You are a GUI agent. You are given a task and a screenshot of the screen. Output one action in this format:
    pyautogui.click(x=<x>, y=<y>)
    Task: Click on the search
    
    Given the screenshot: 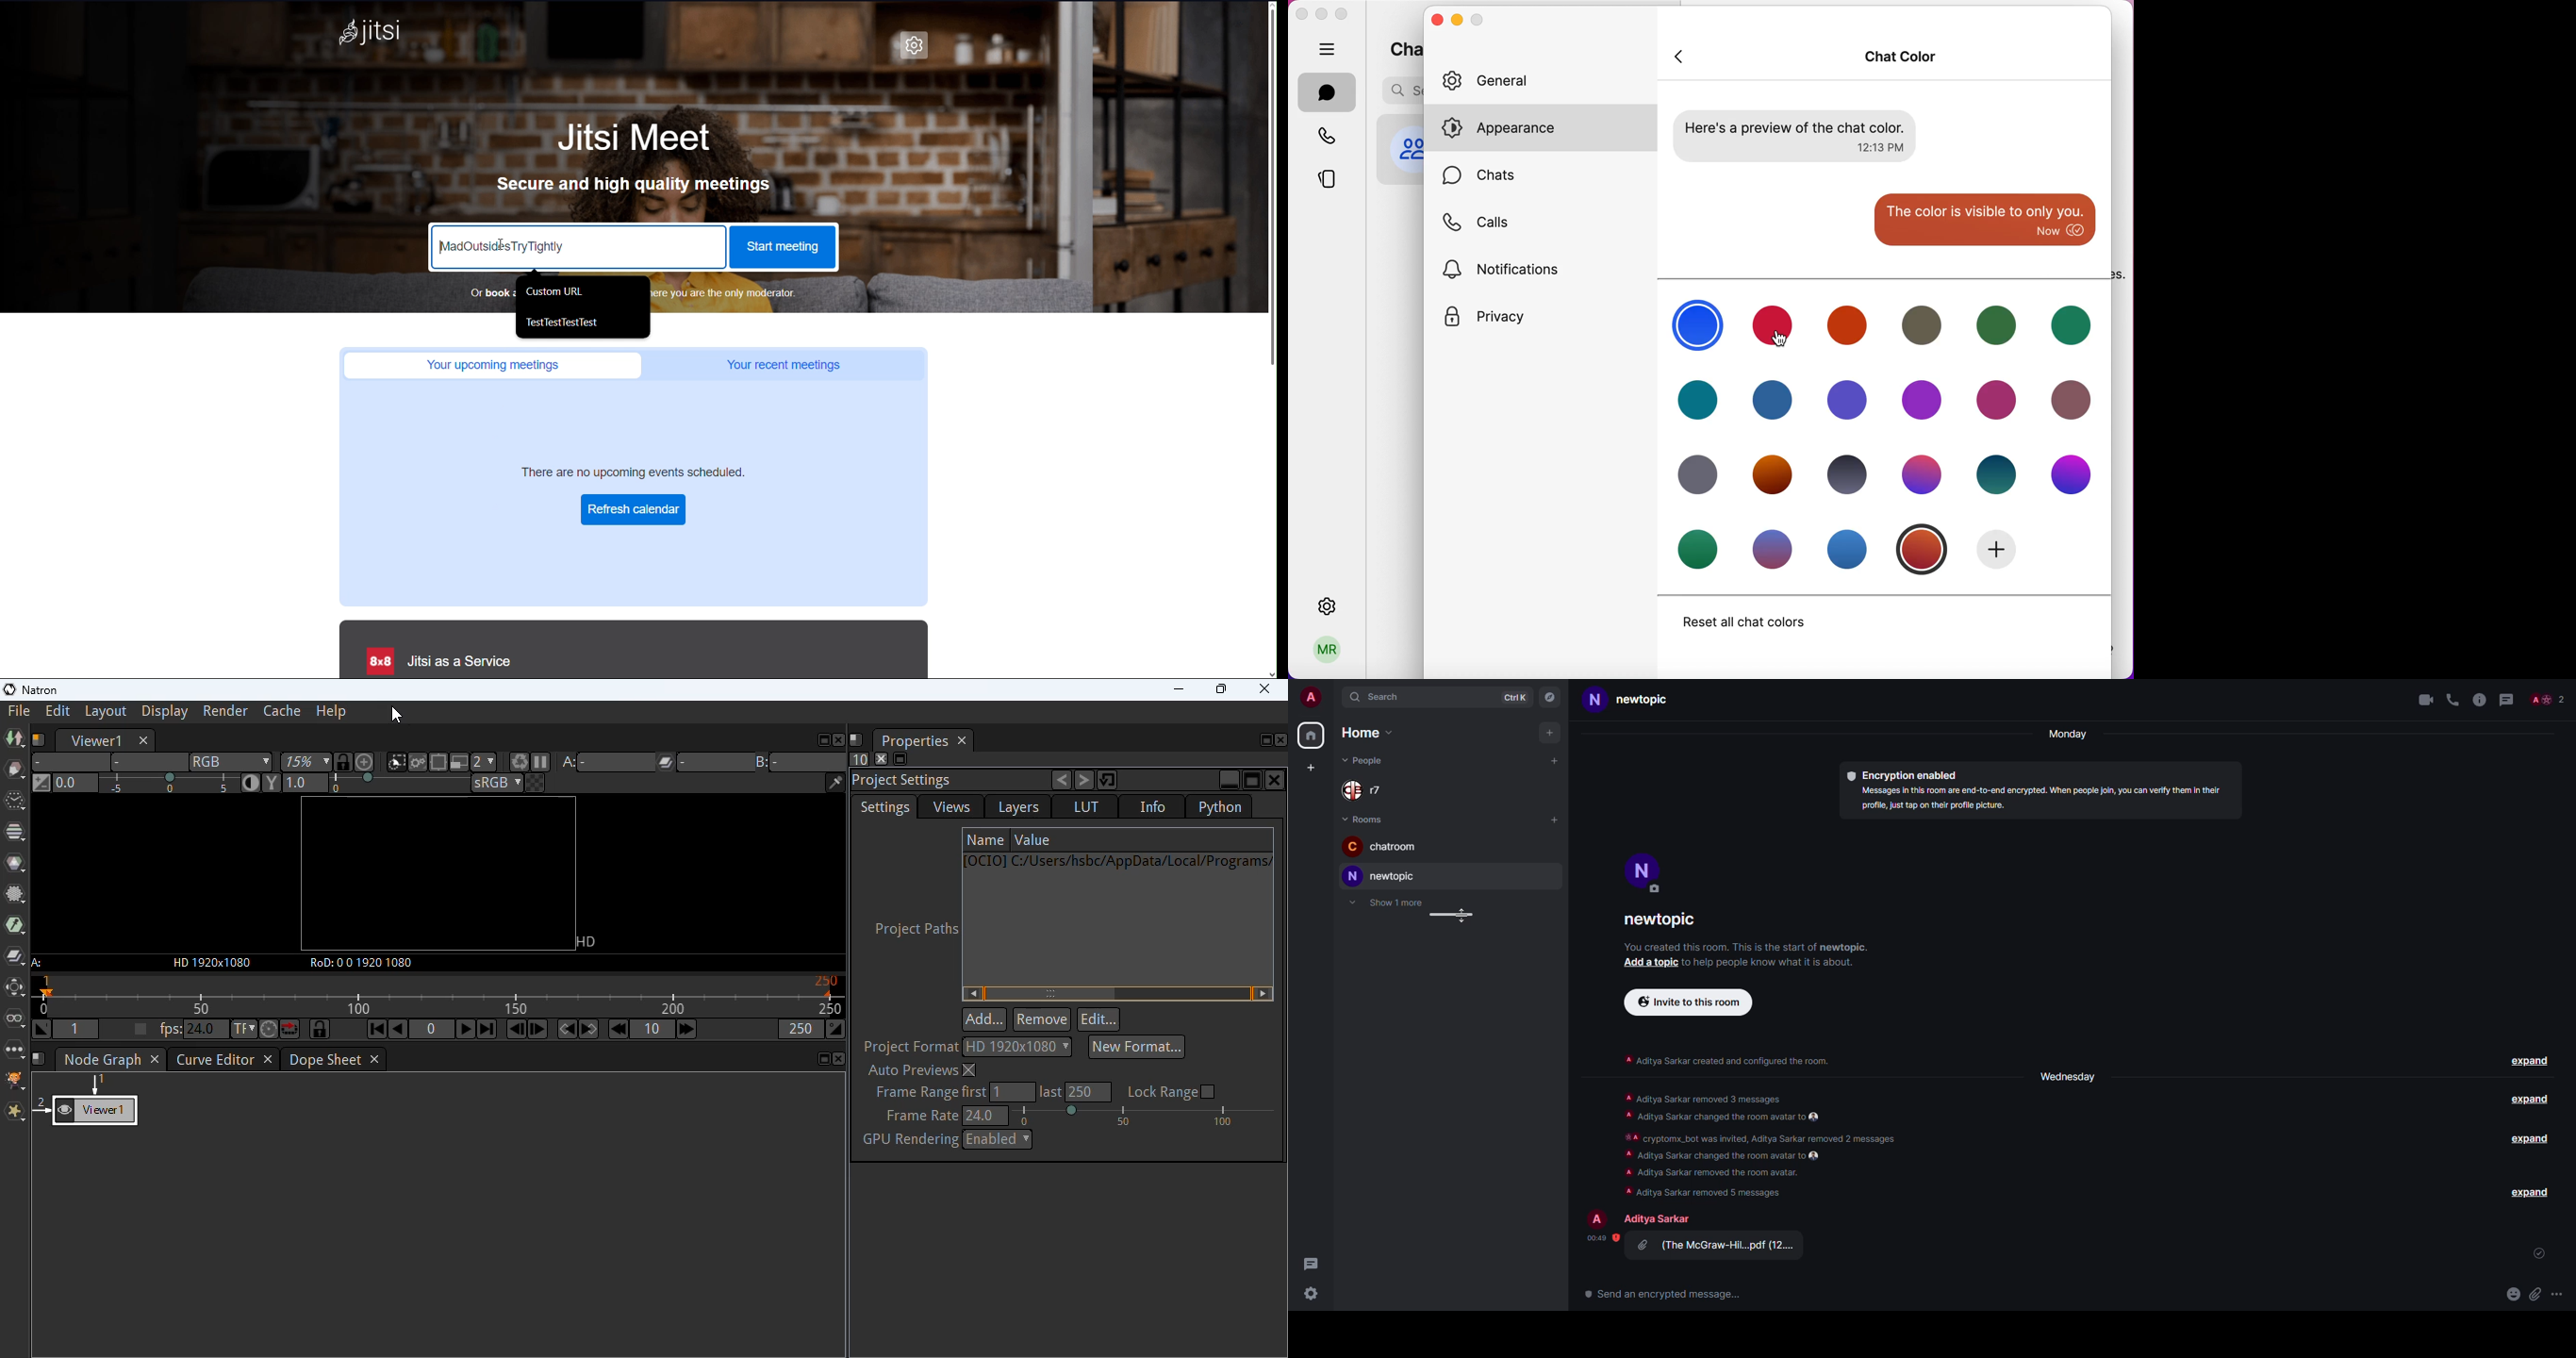 What is the action you would take?
    pyautogui.click(x=1377, y=697)
    